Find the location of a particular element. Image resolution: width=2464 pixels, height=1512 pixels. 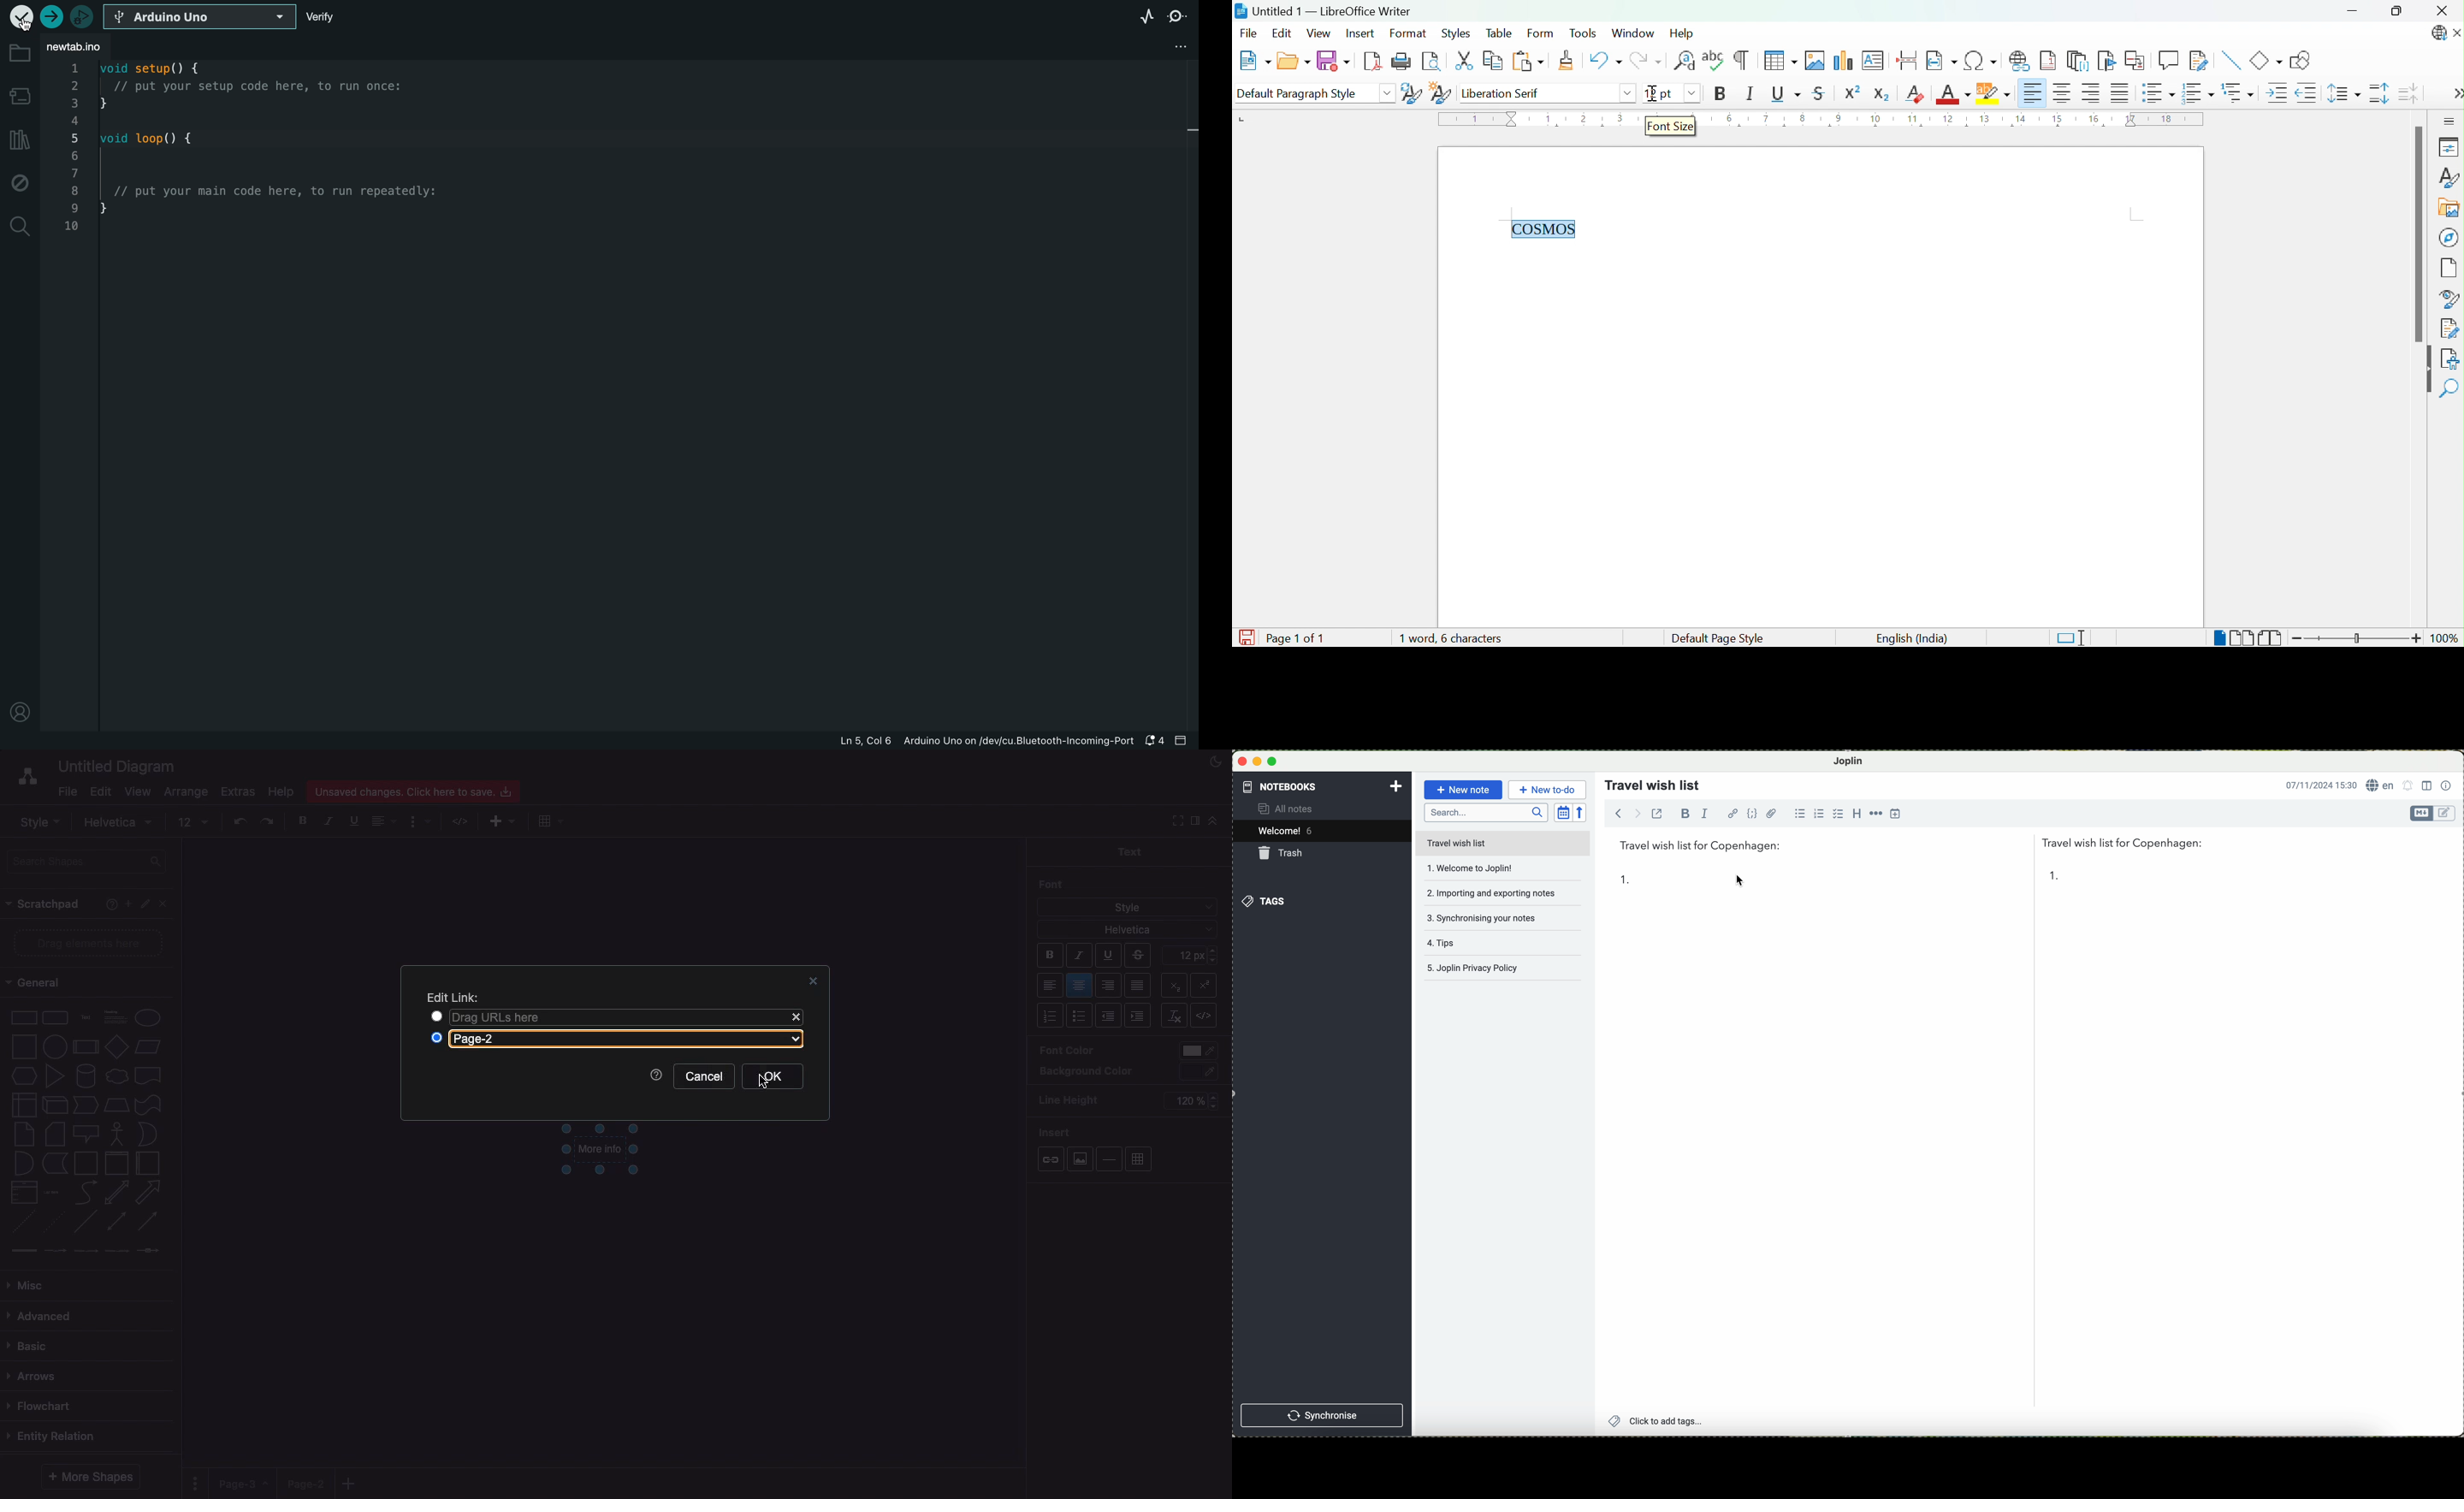

heading is located at coordinates (1855, 813).